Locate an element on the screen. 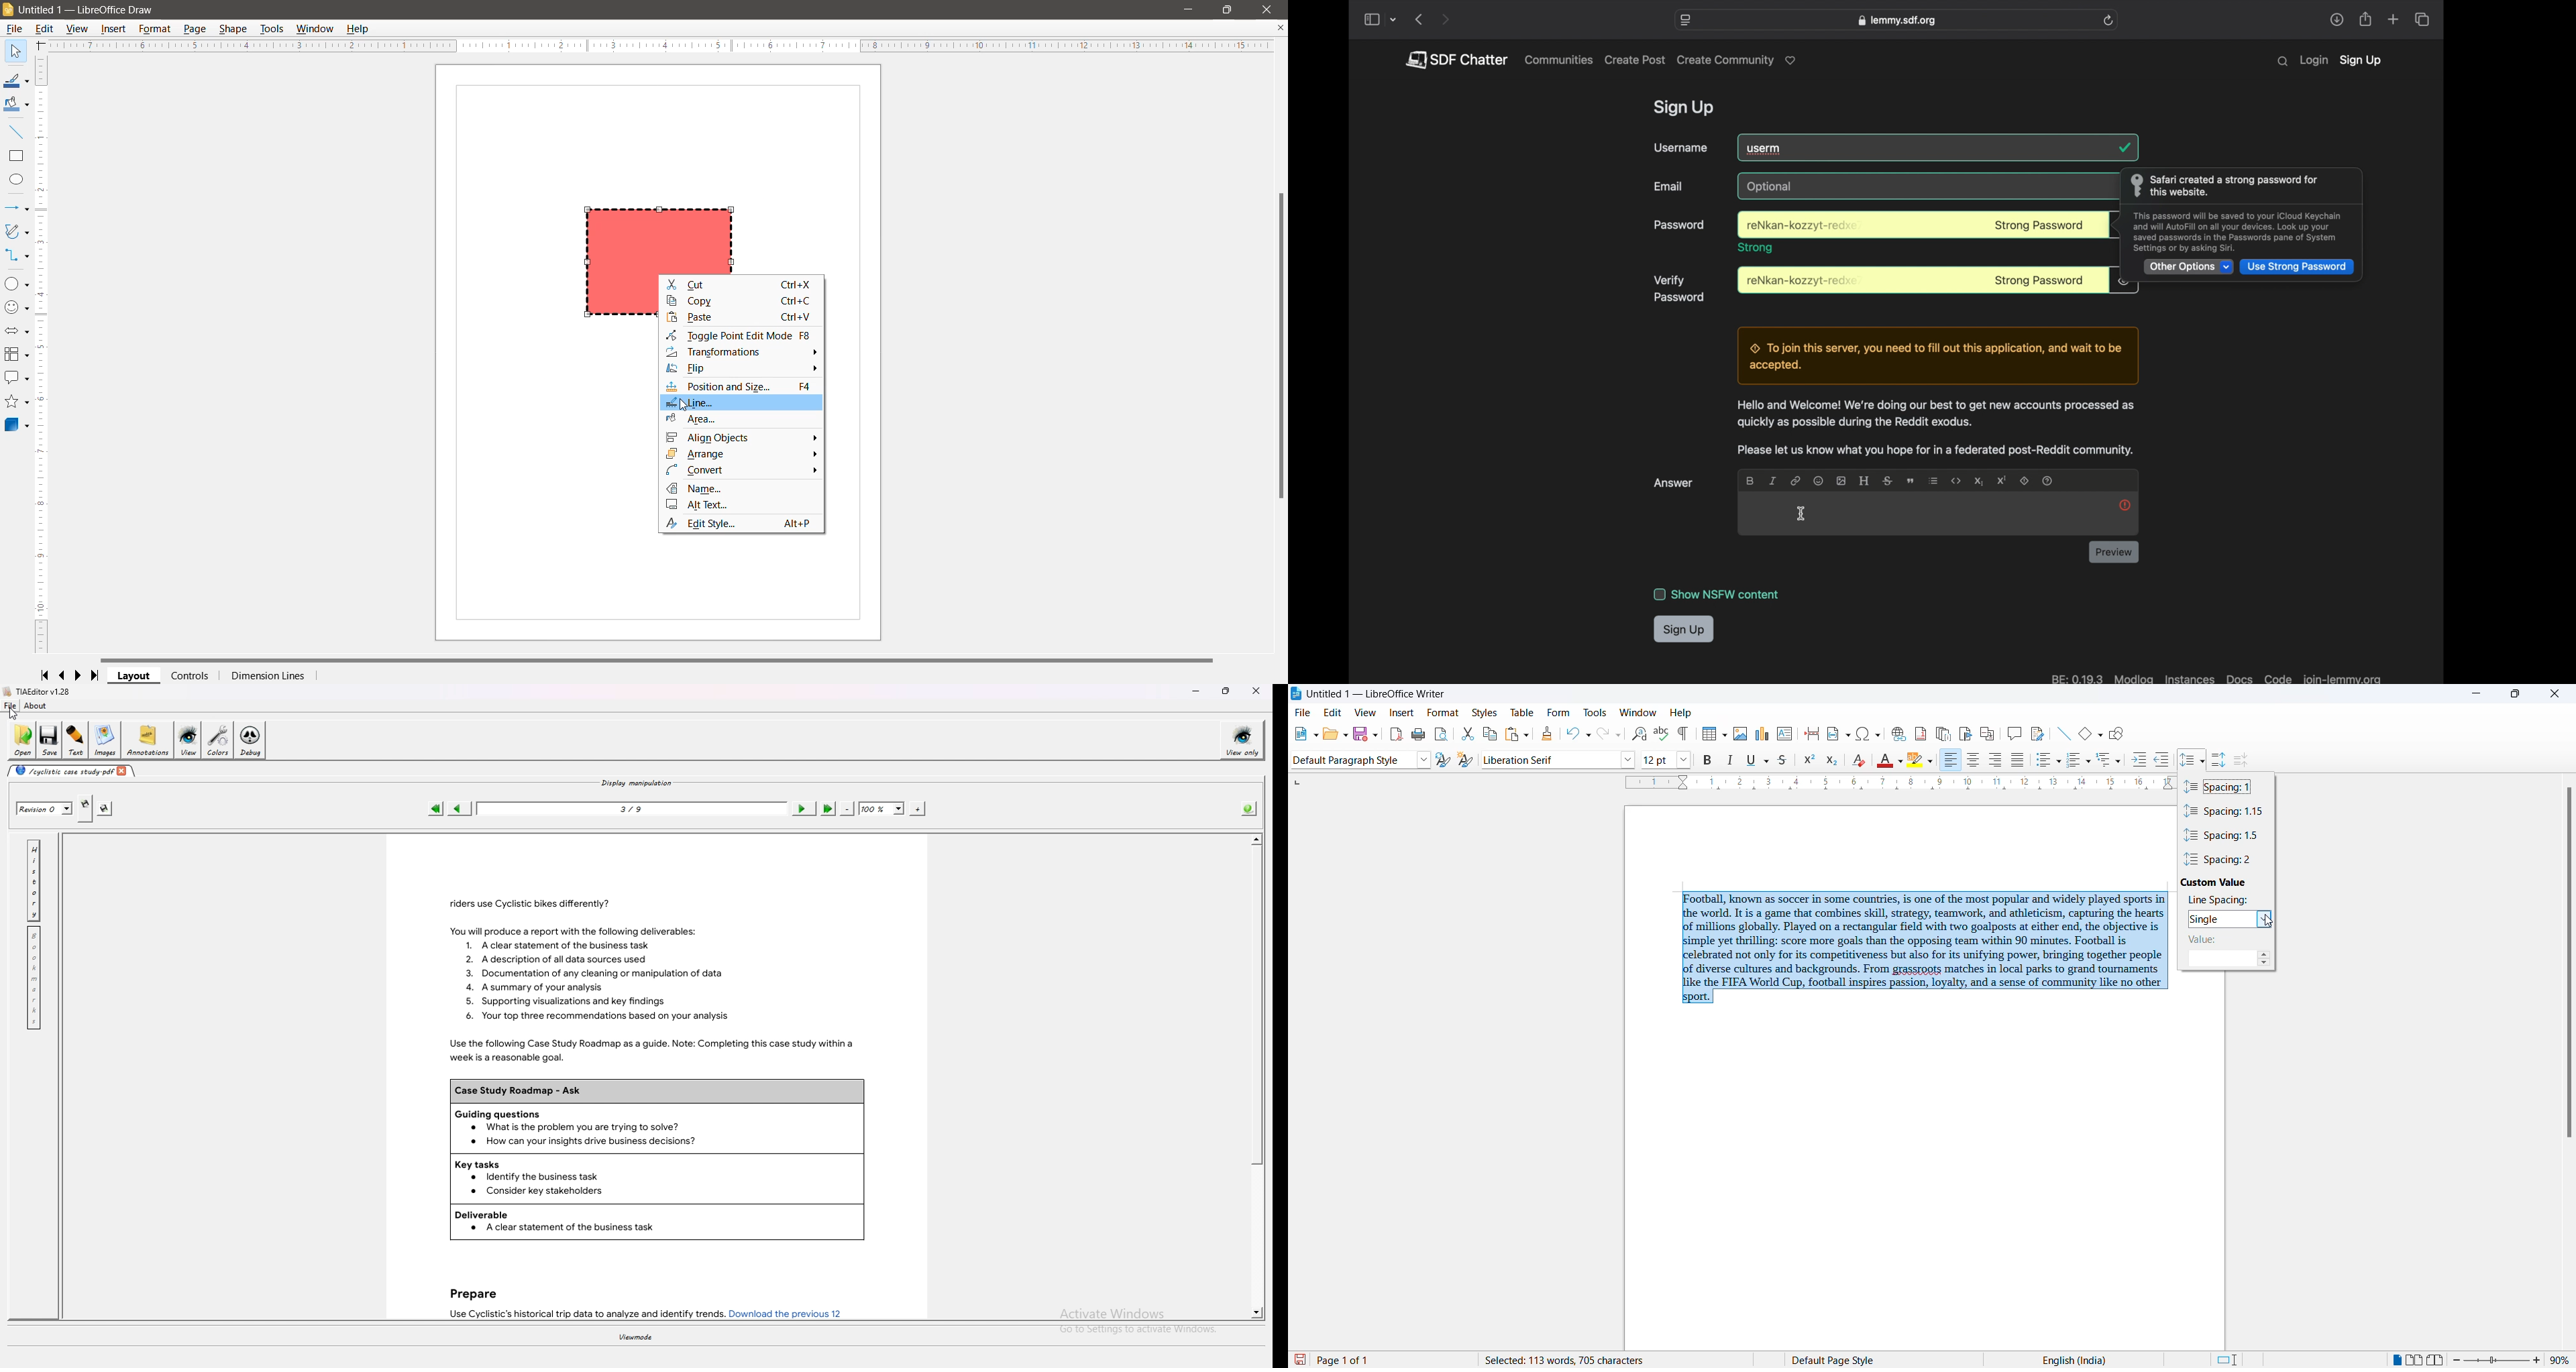 Image resolution: width=2576 pixels, height=1372 pixels. insert table is located at coordinates (1707, 734).